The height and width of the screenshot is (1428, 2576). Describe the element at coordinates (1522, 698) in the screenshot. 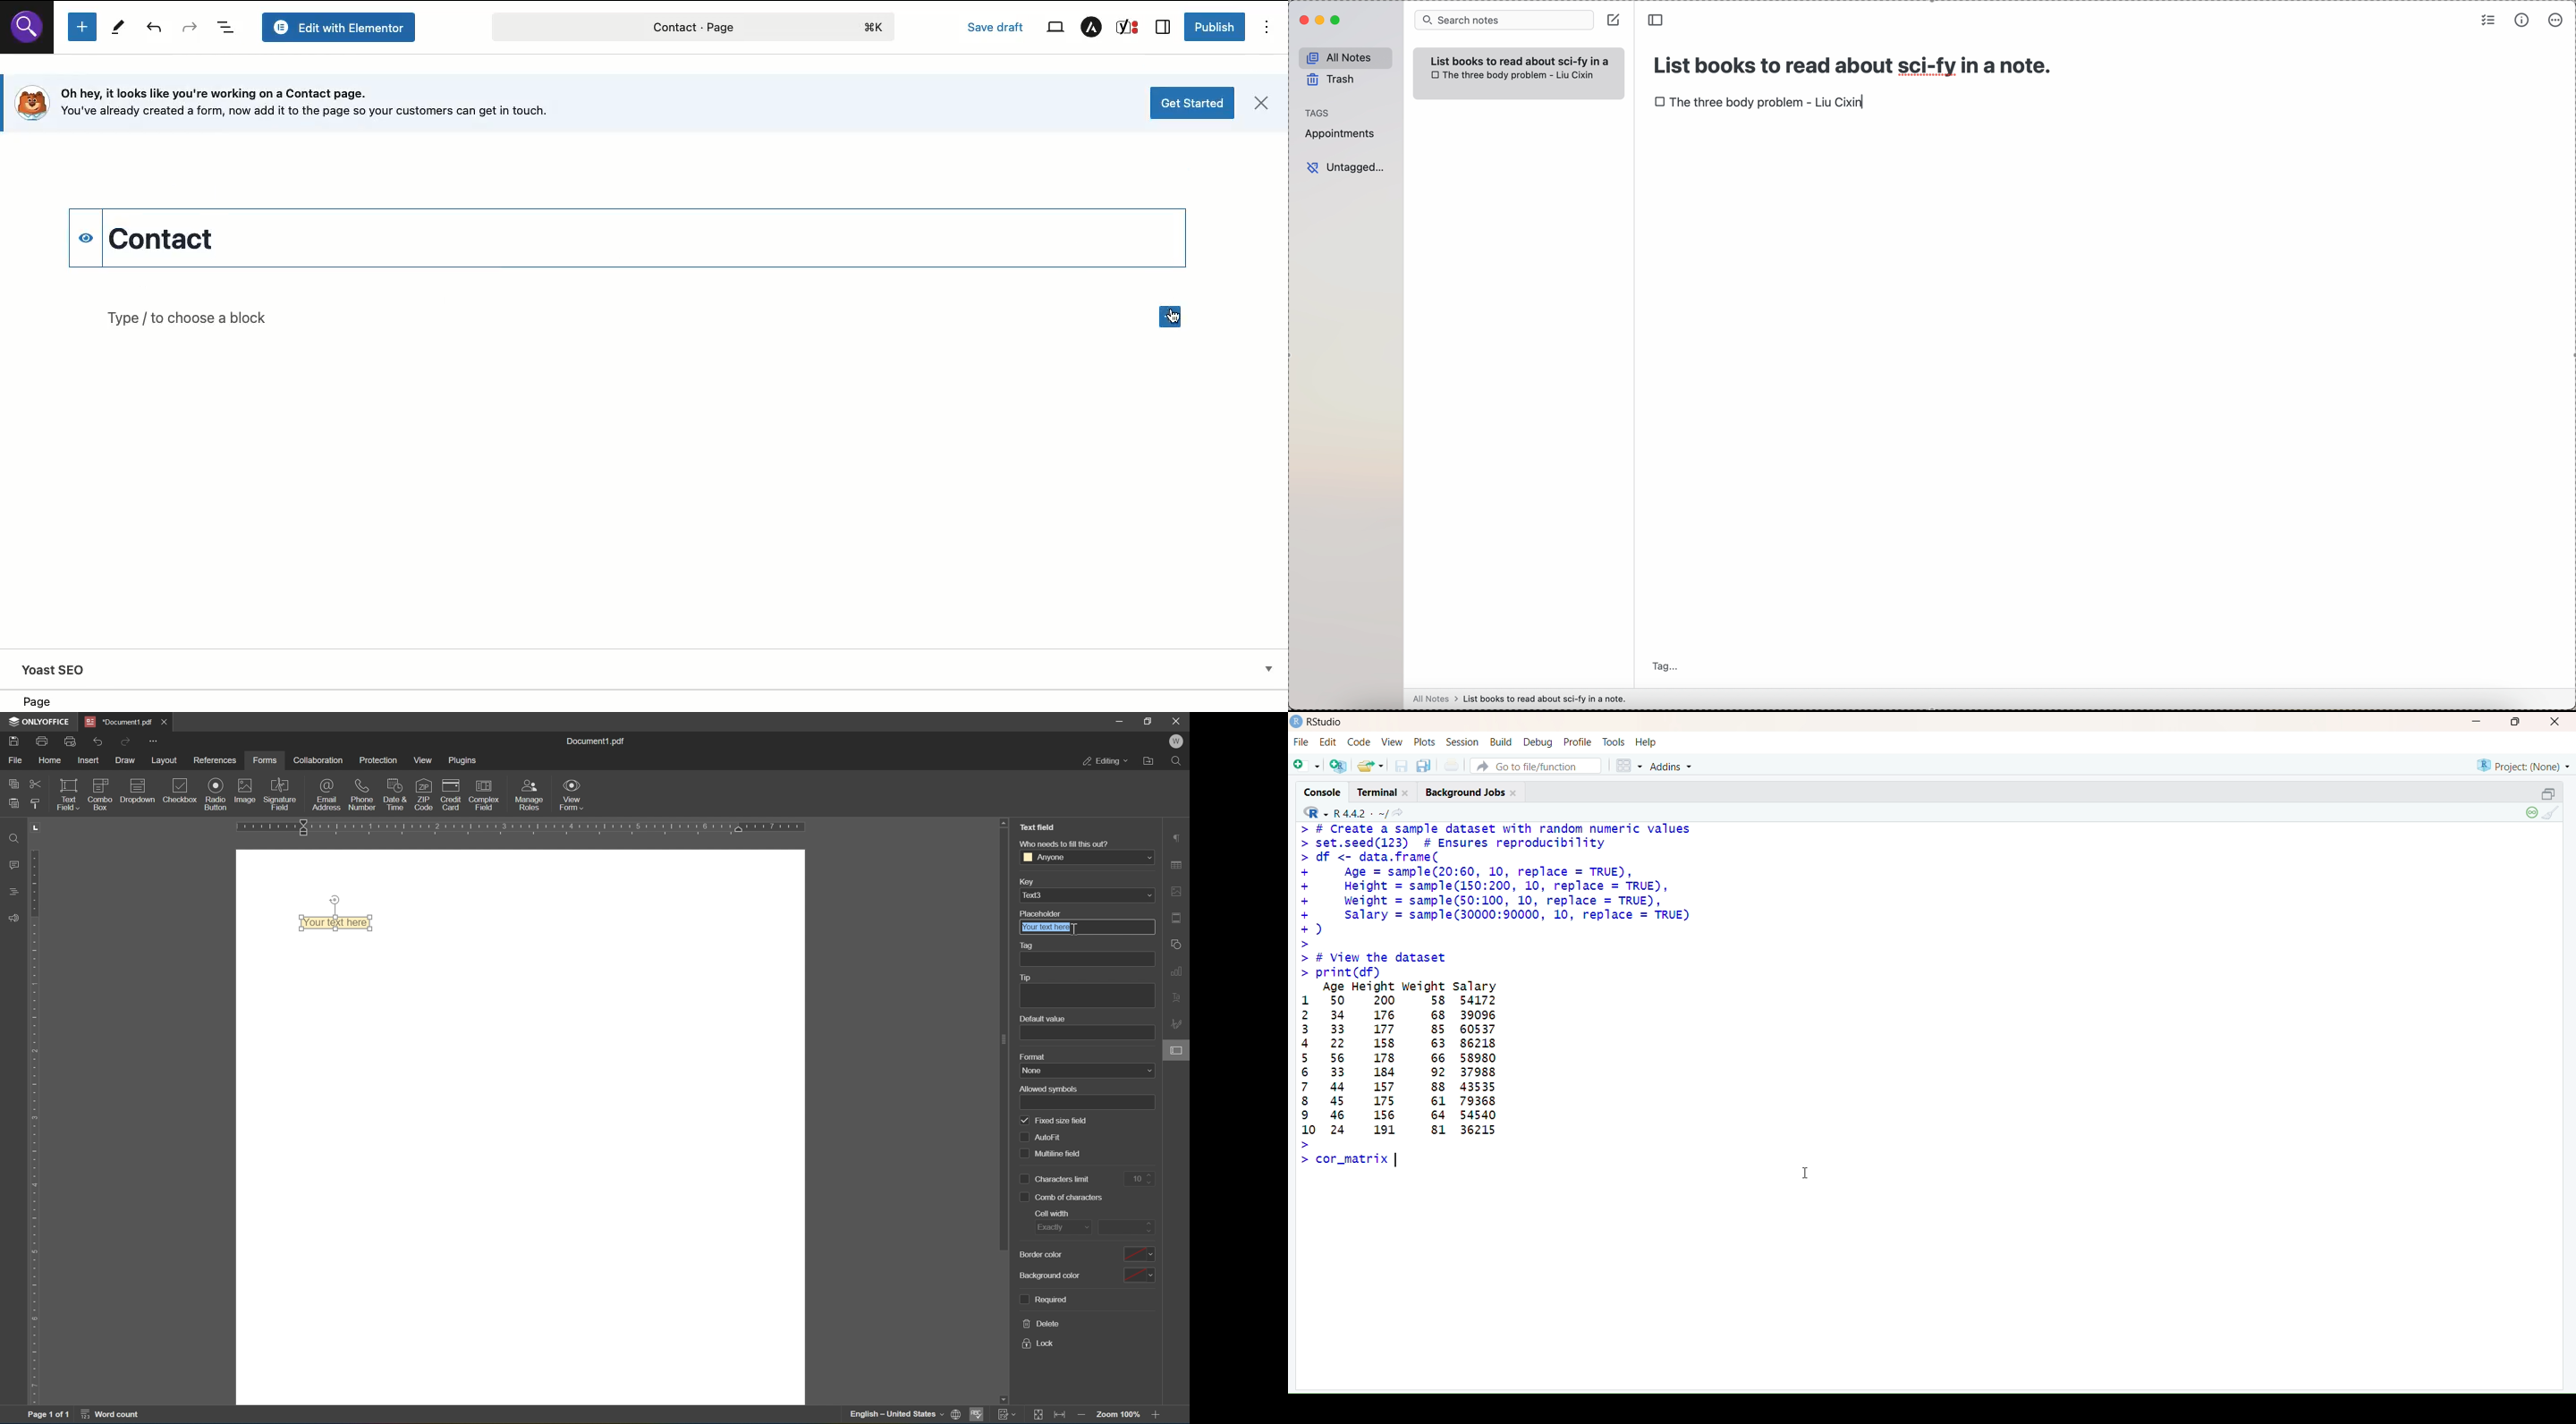

I see `all notes > List books to read about sci-fy in a note.` at that location.